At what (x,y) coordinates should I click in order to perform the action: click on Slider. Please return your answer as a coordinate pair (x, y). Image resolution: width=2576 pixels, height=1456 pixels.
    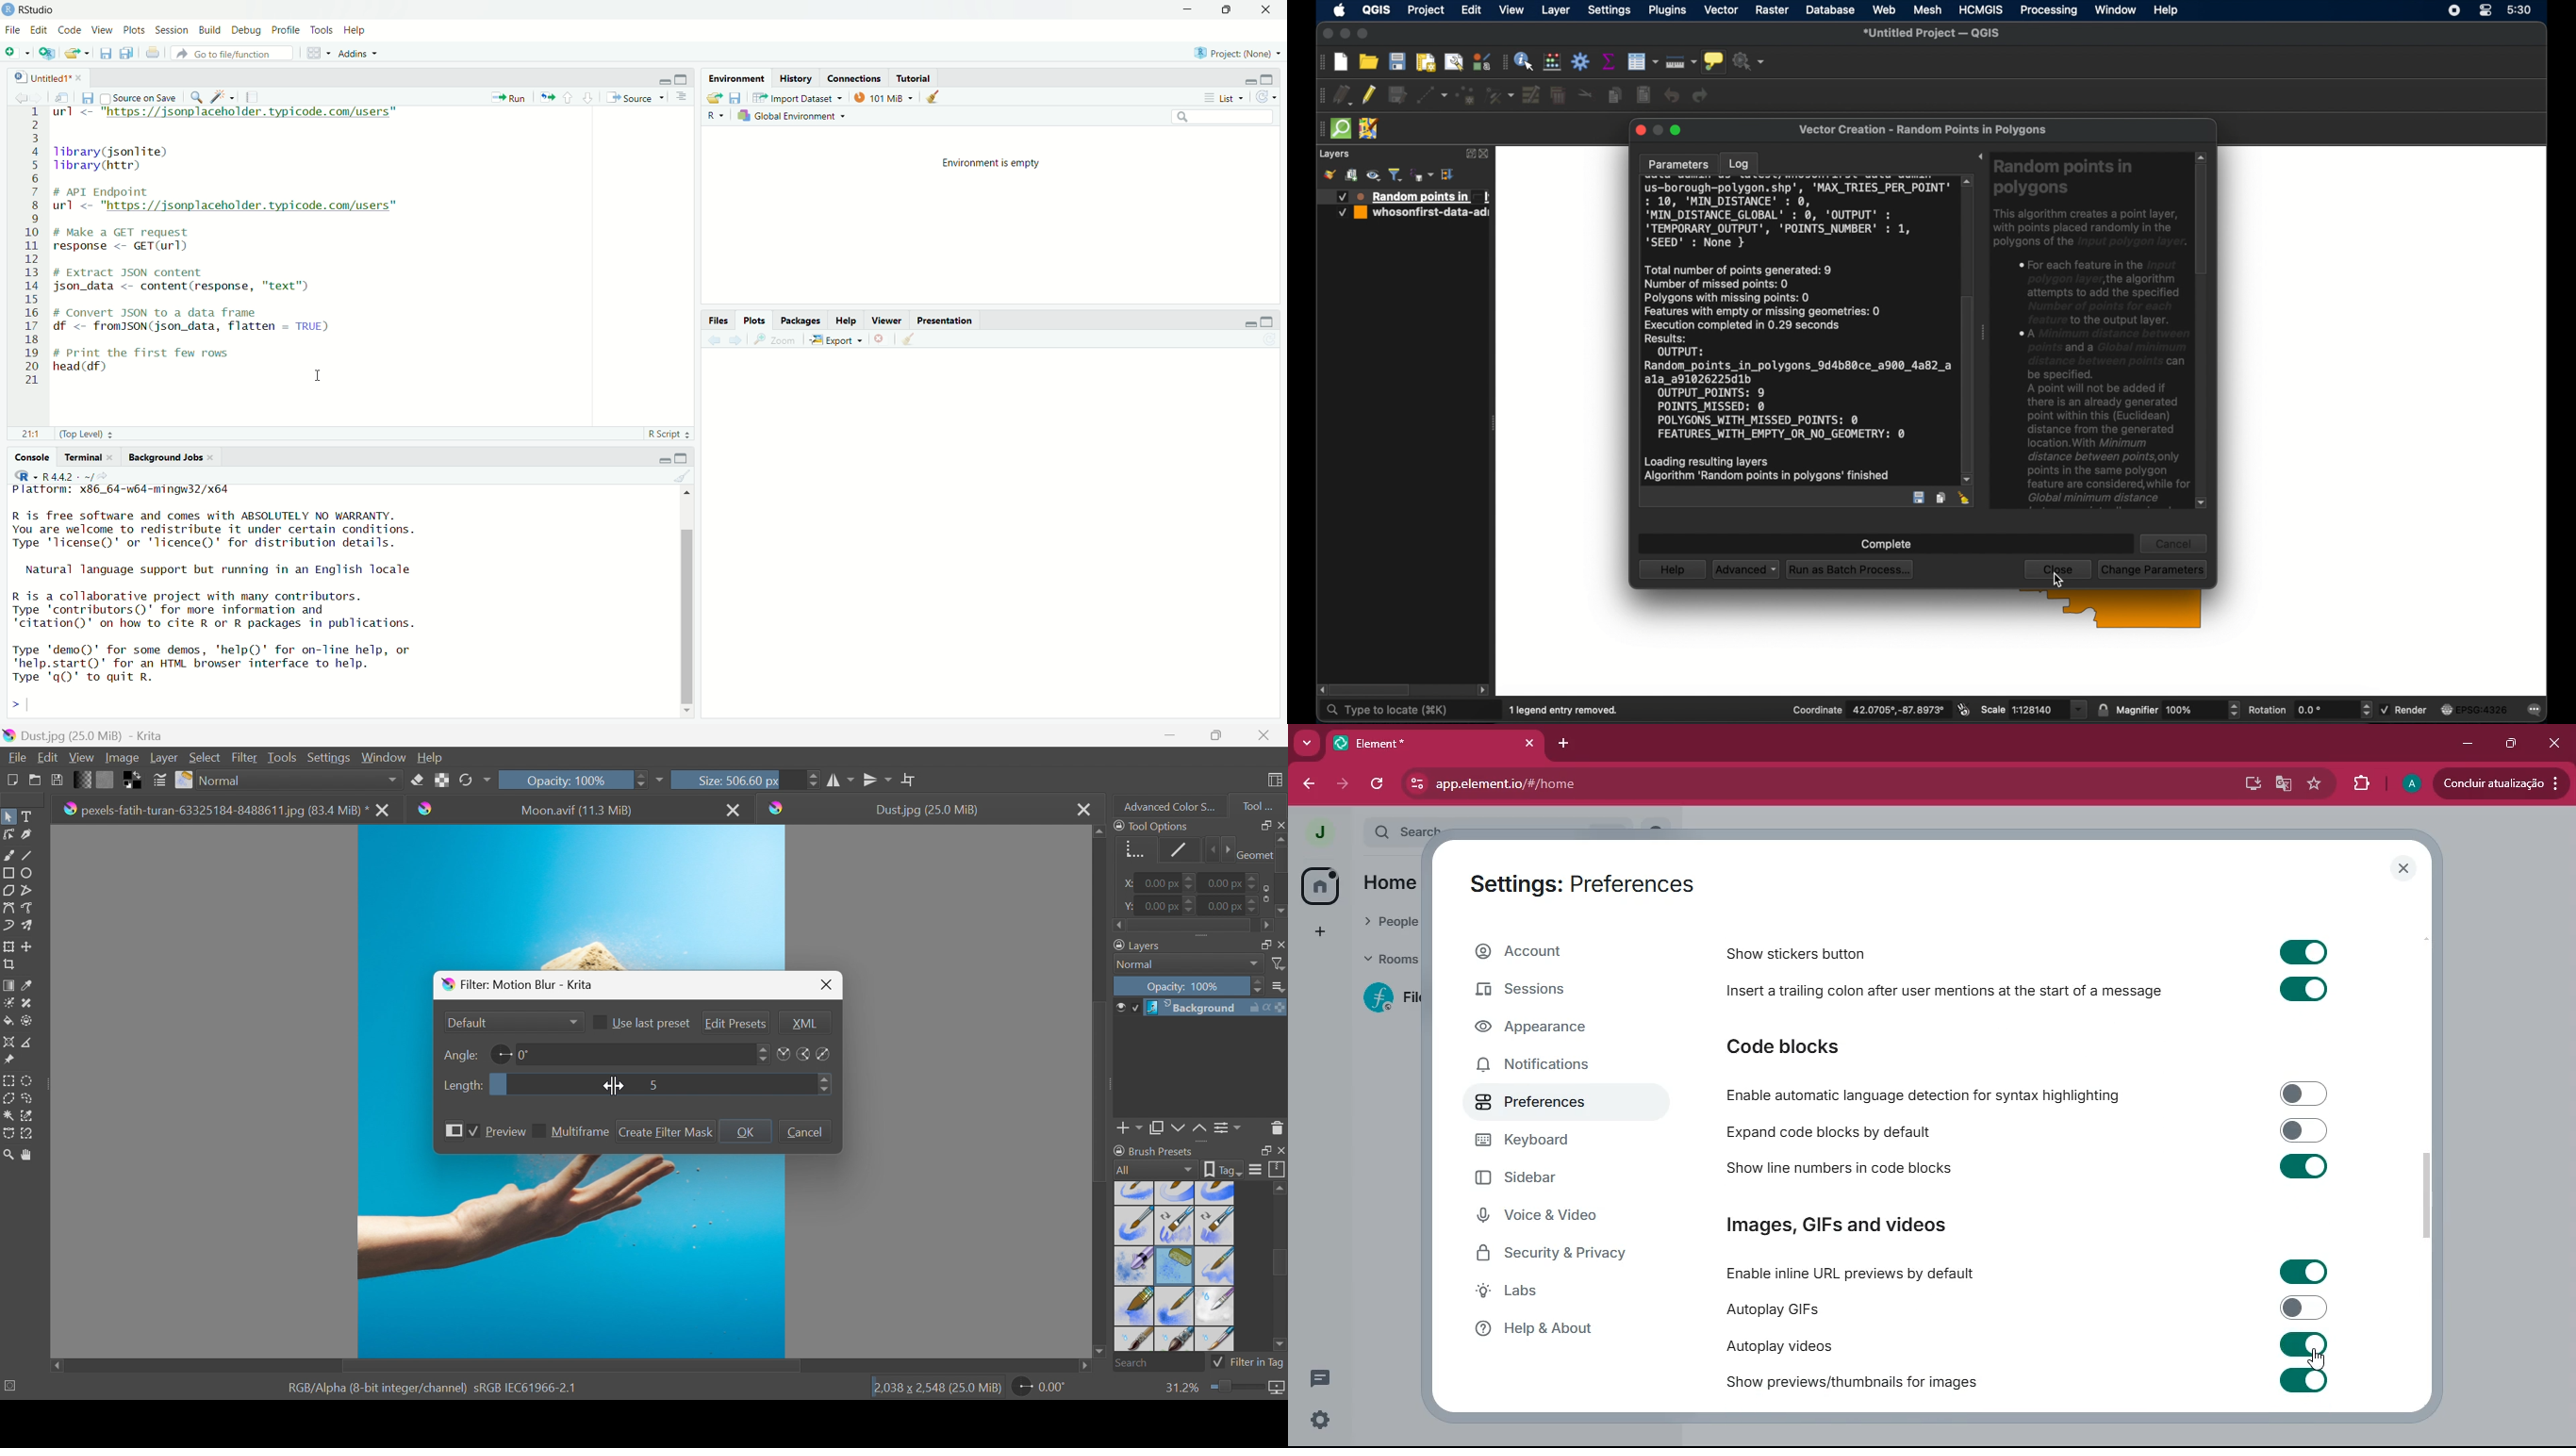
    Looking at the image, I should click on (763, 1053).